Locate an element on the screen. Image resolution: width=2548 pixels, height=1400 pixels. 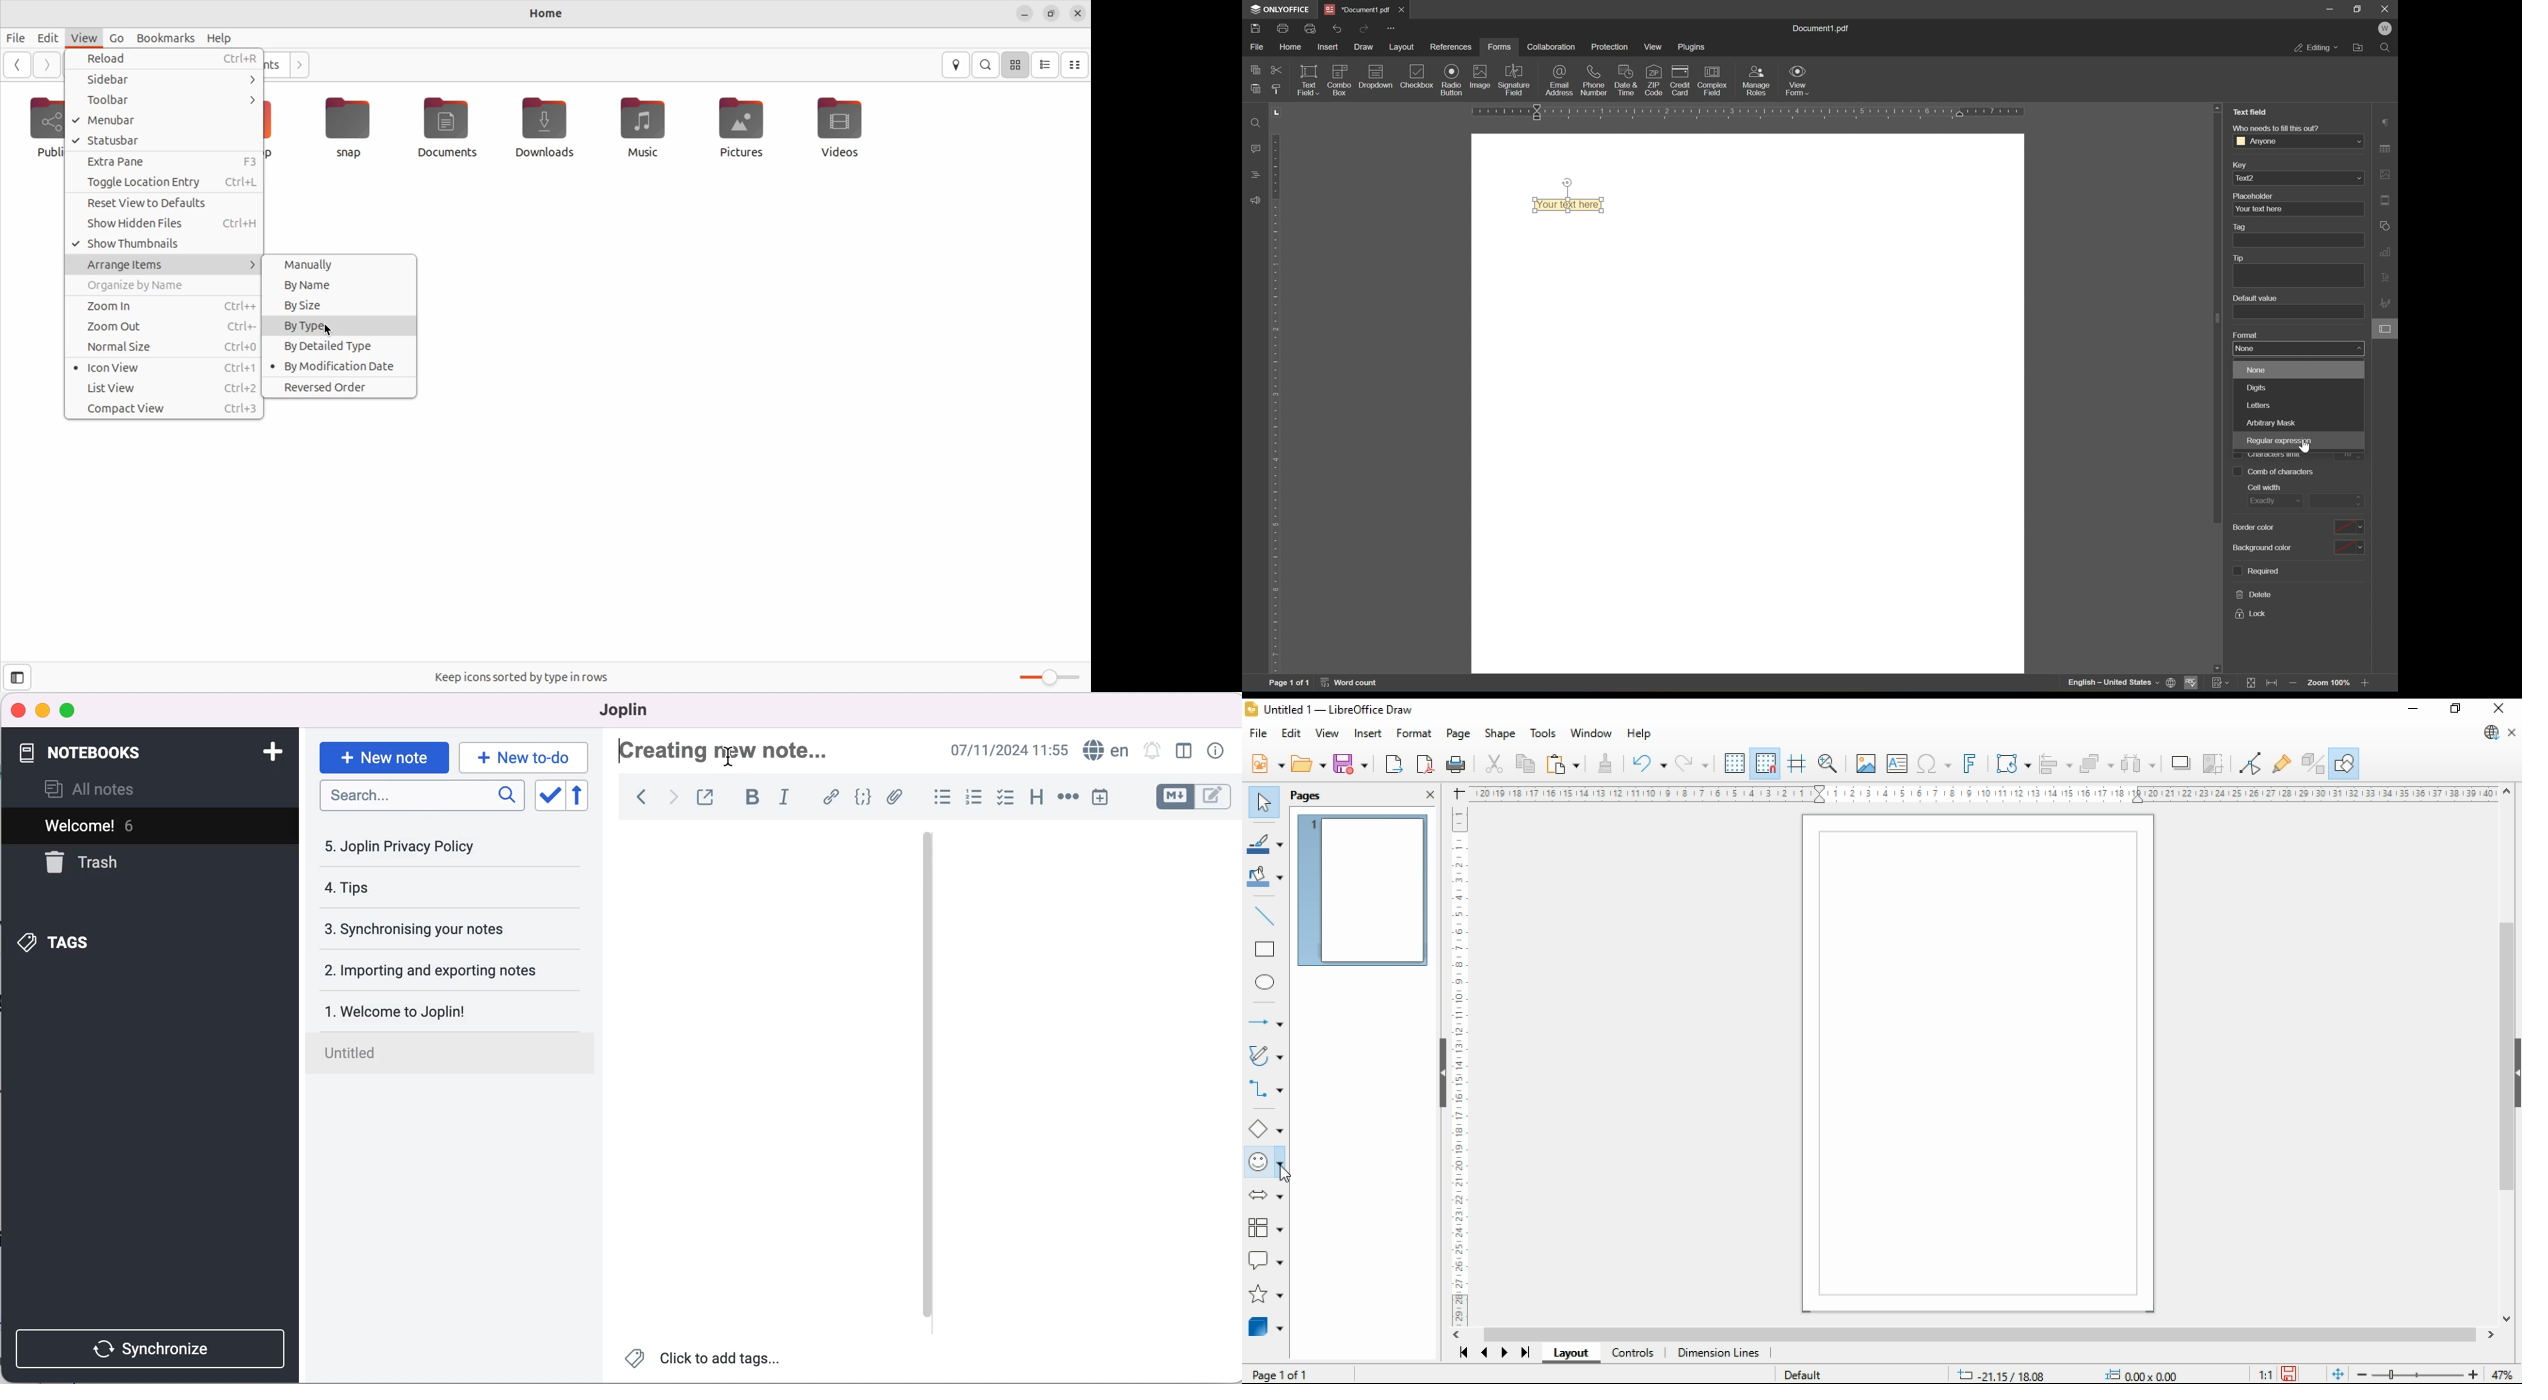
signature field is located at coordinates (1514, 79).